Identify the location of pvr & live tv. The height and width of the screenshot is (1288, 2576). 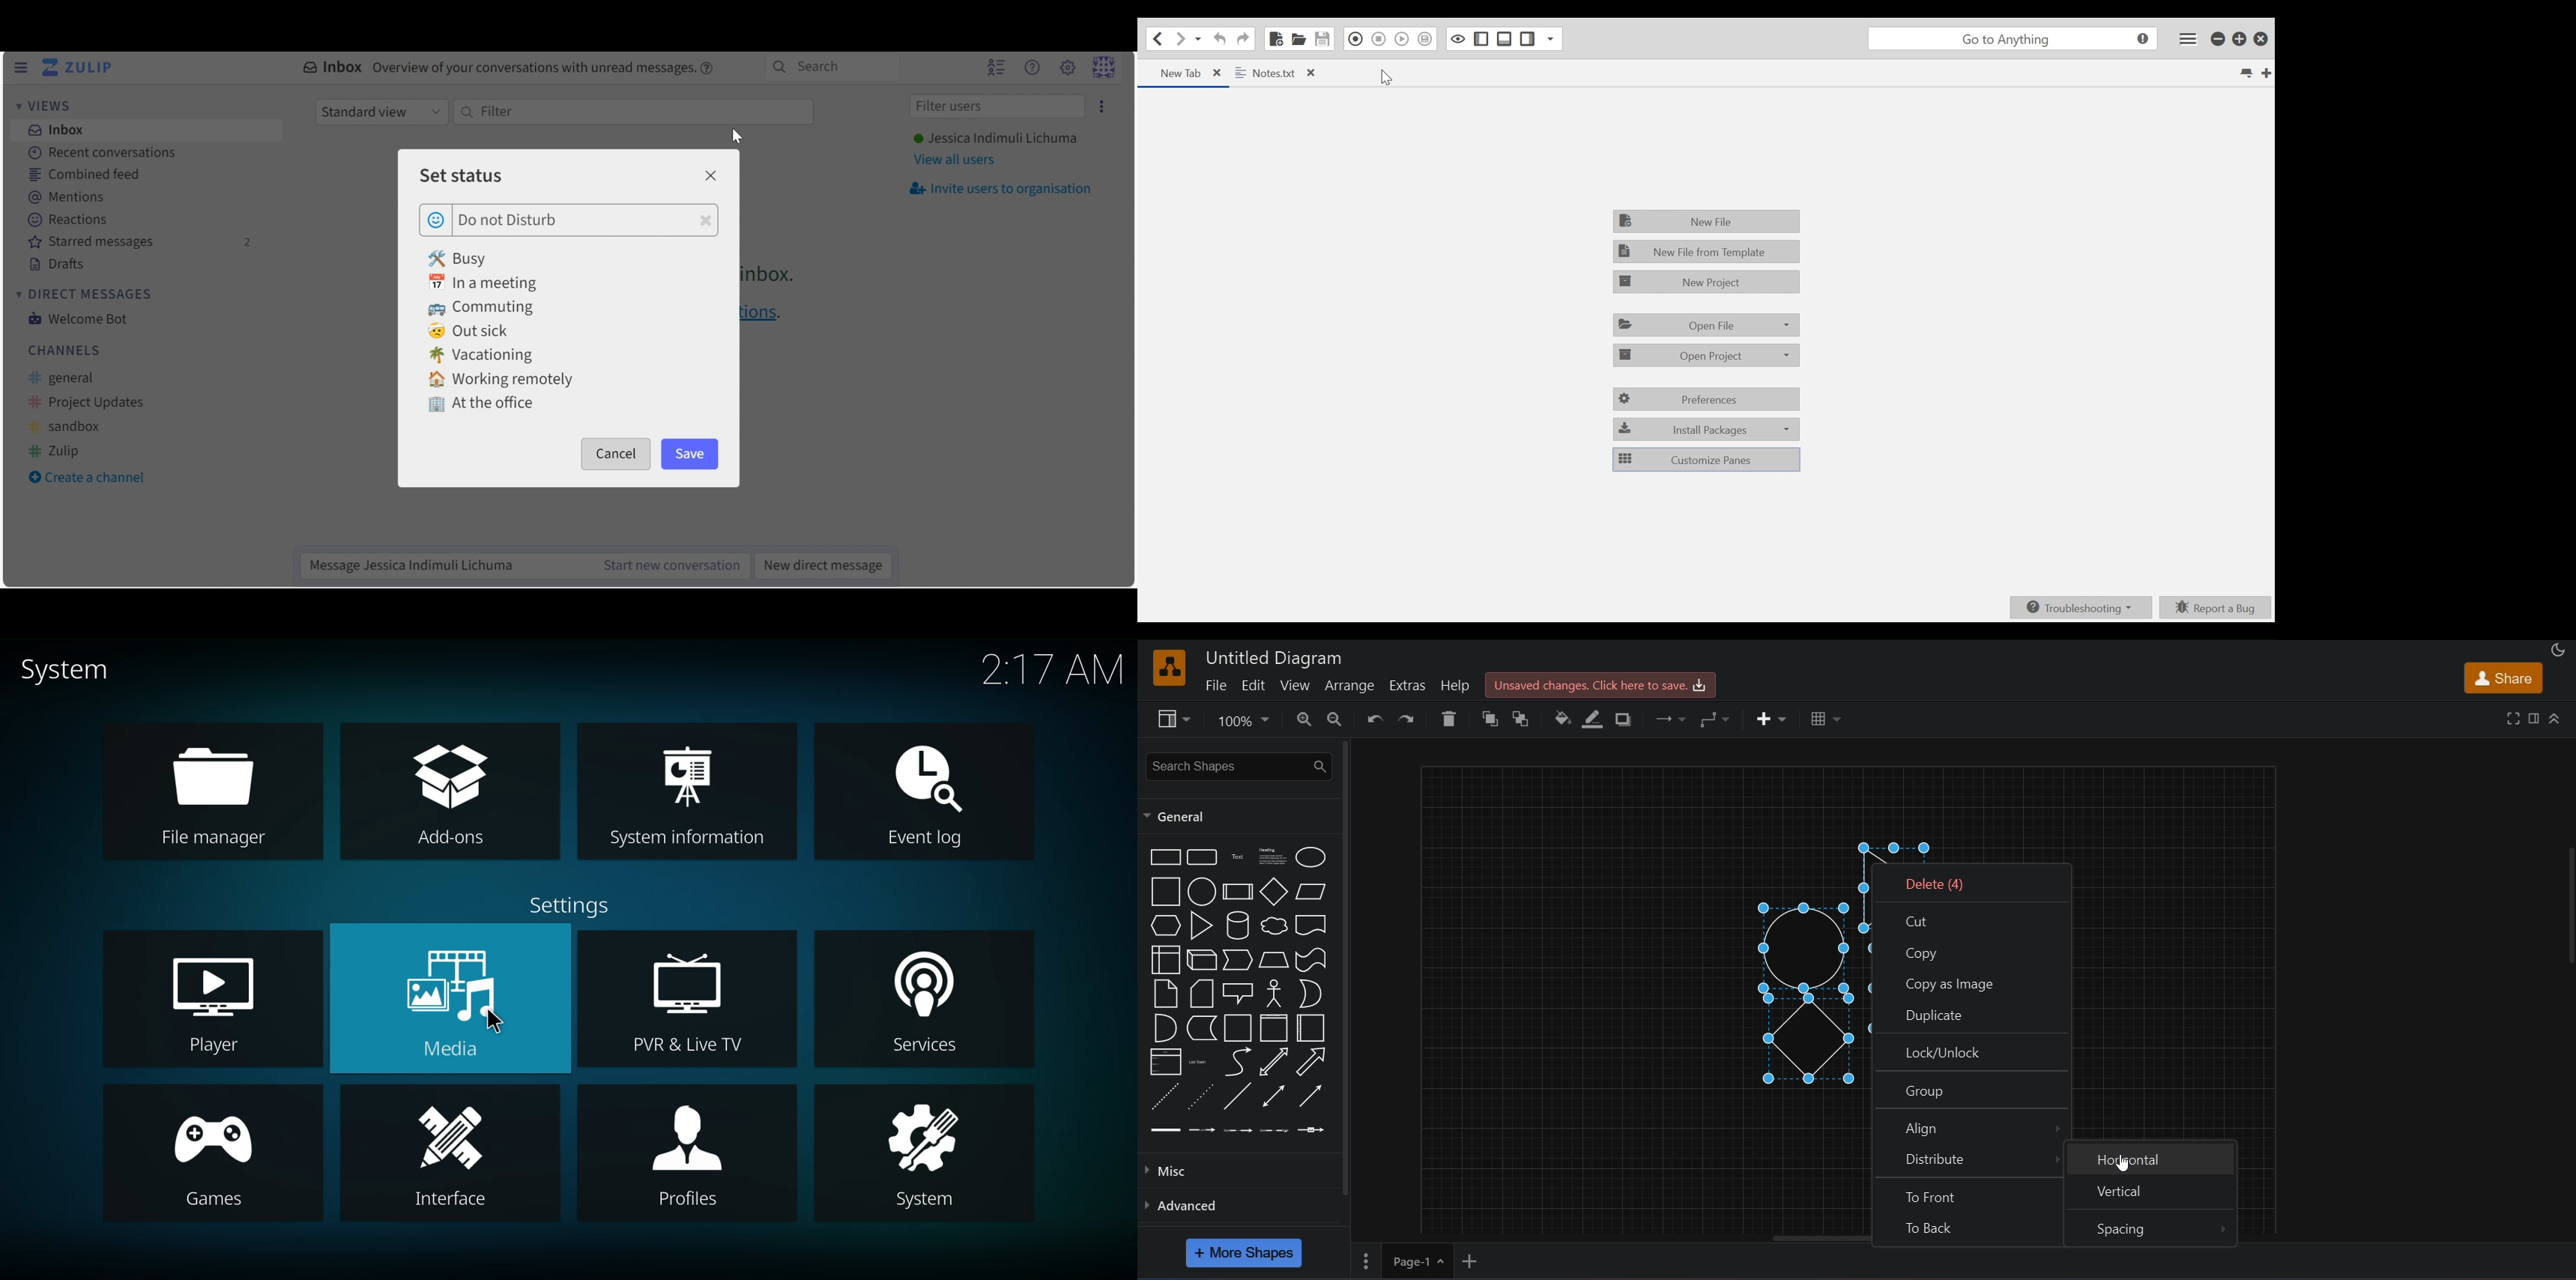
(681, 999).